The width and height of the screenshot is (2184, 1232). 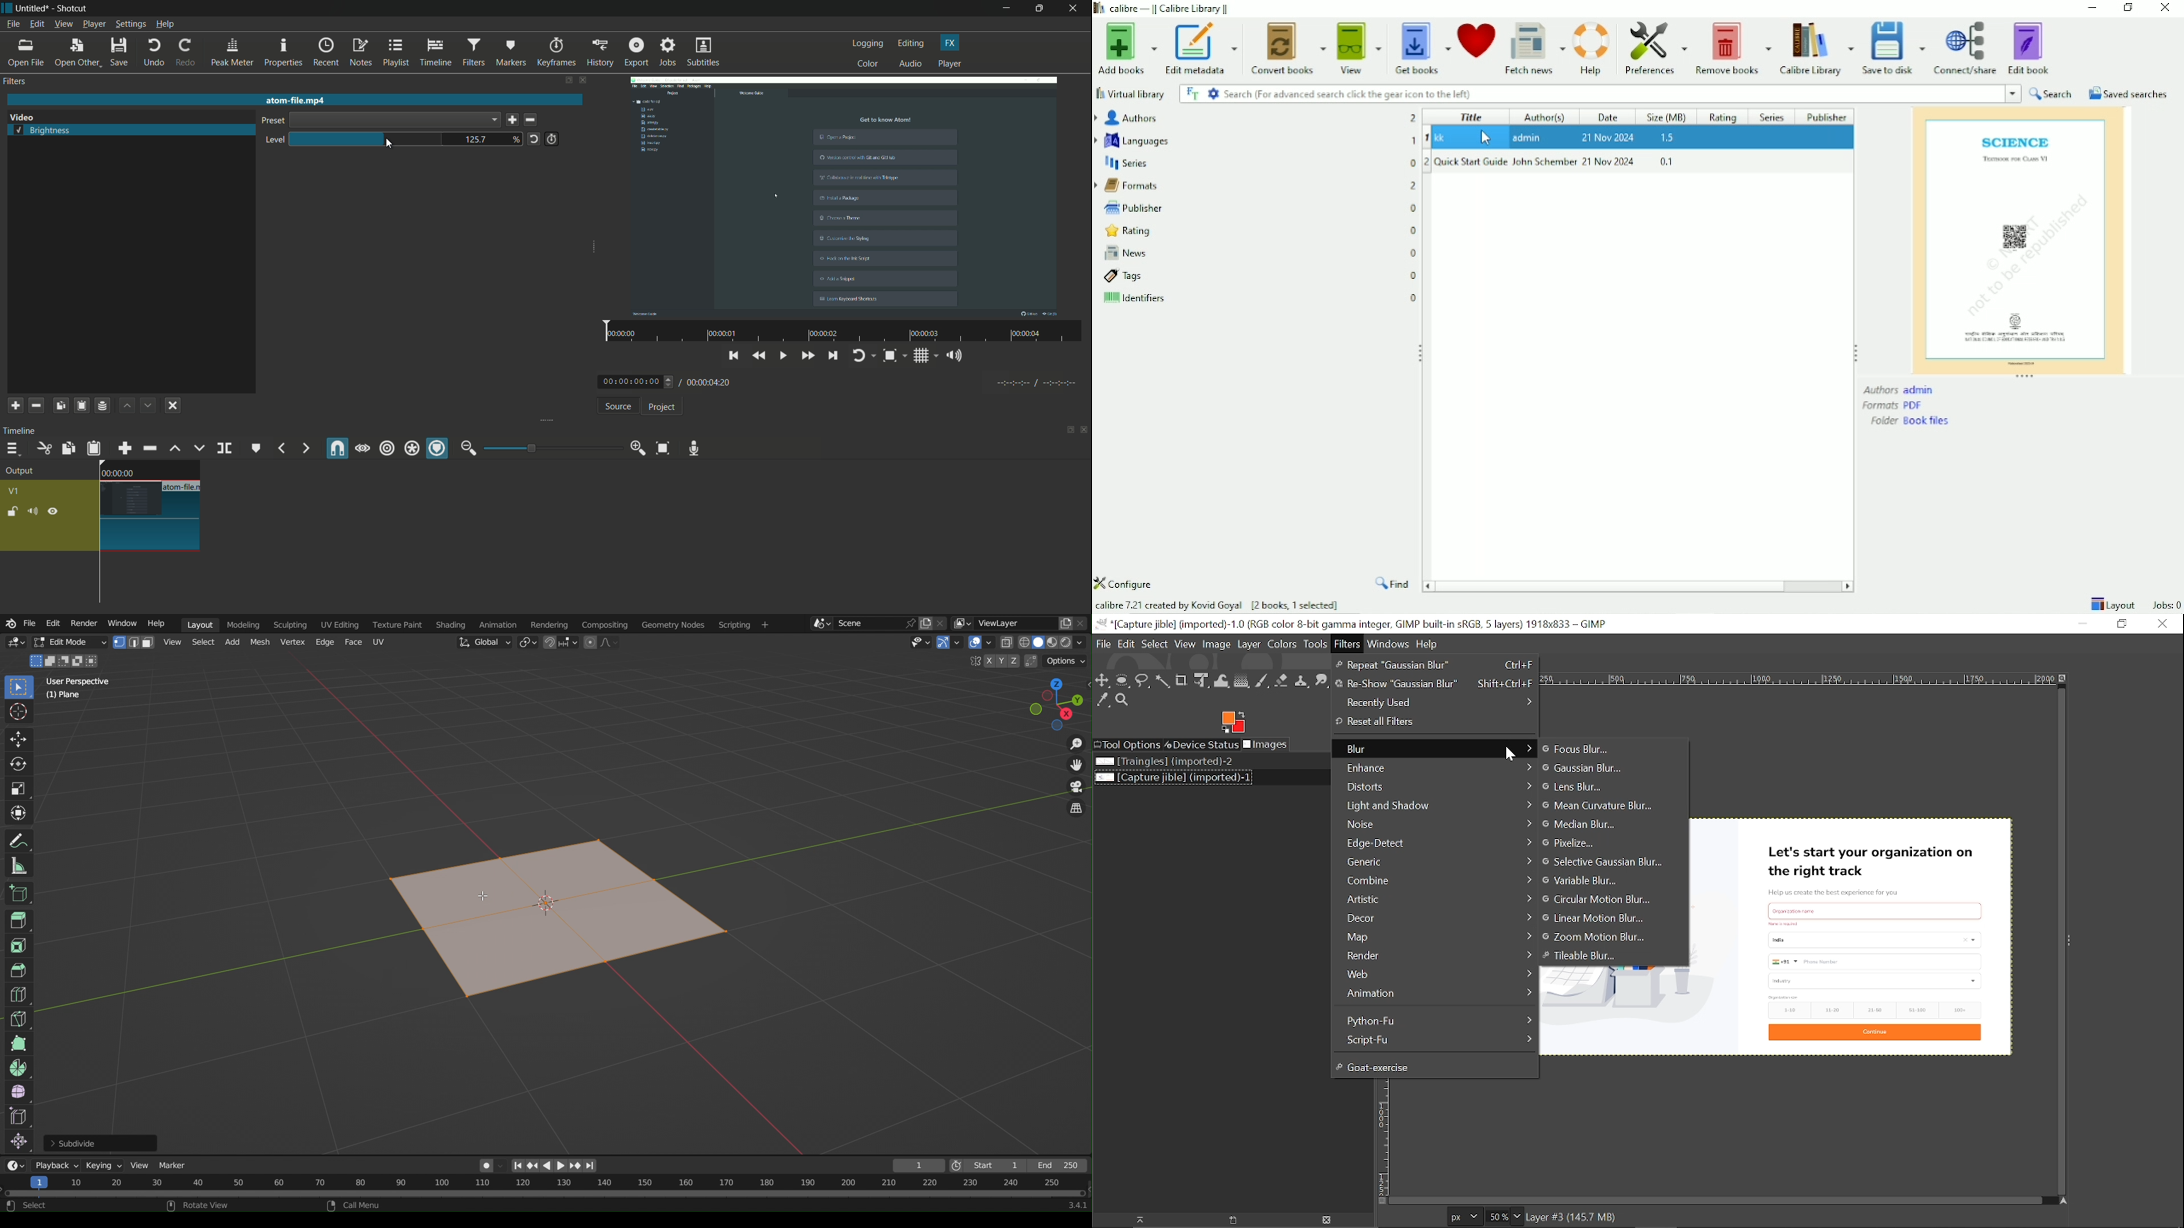 I want to click on Convert books, so click(x=1290, y=48).